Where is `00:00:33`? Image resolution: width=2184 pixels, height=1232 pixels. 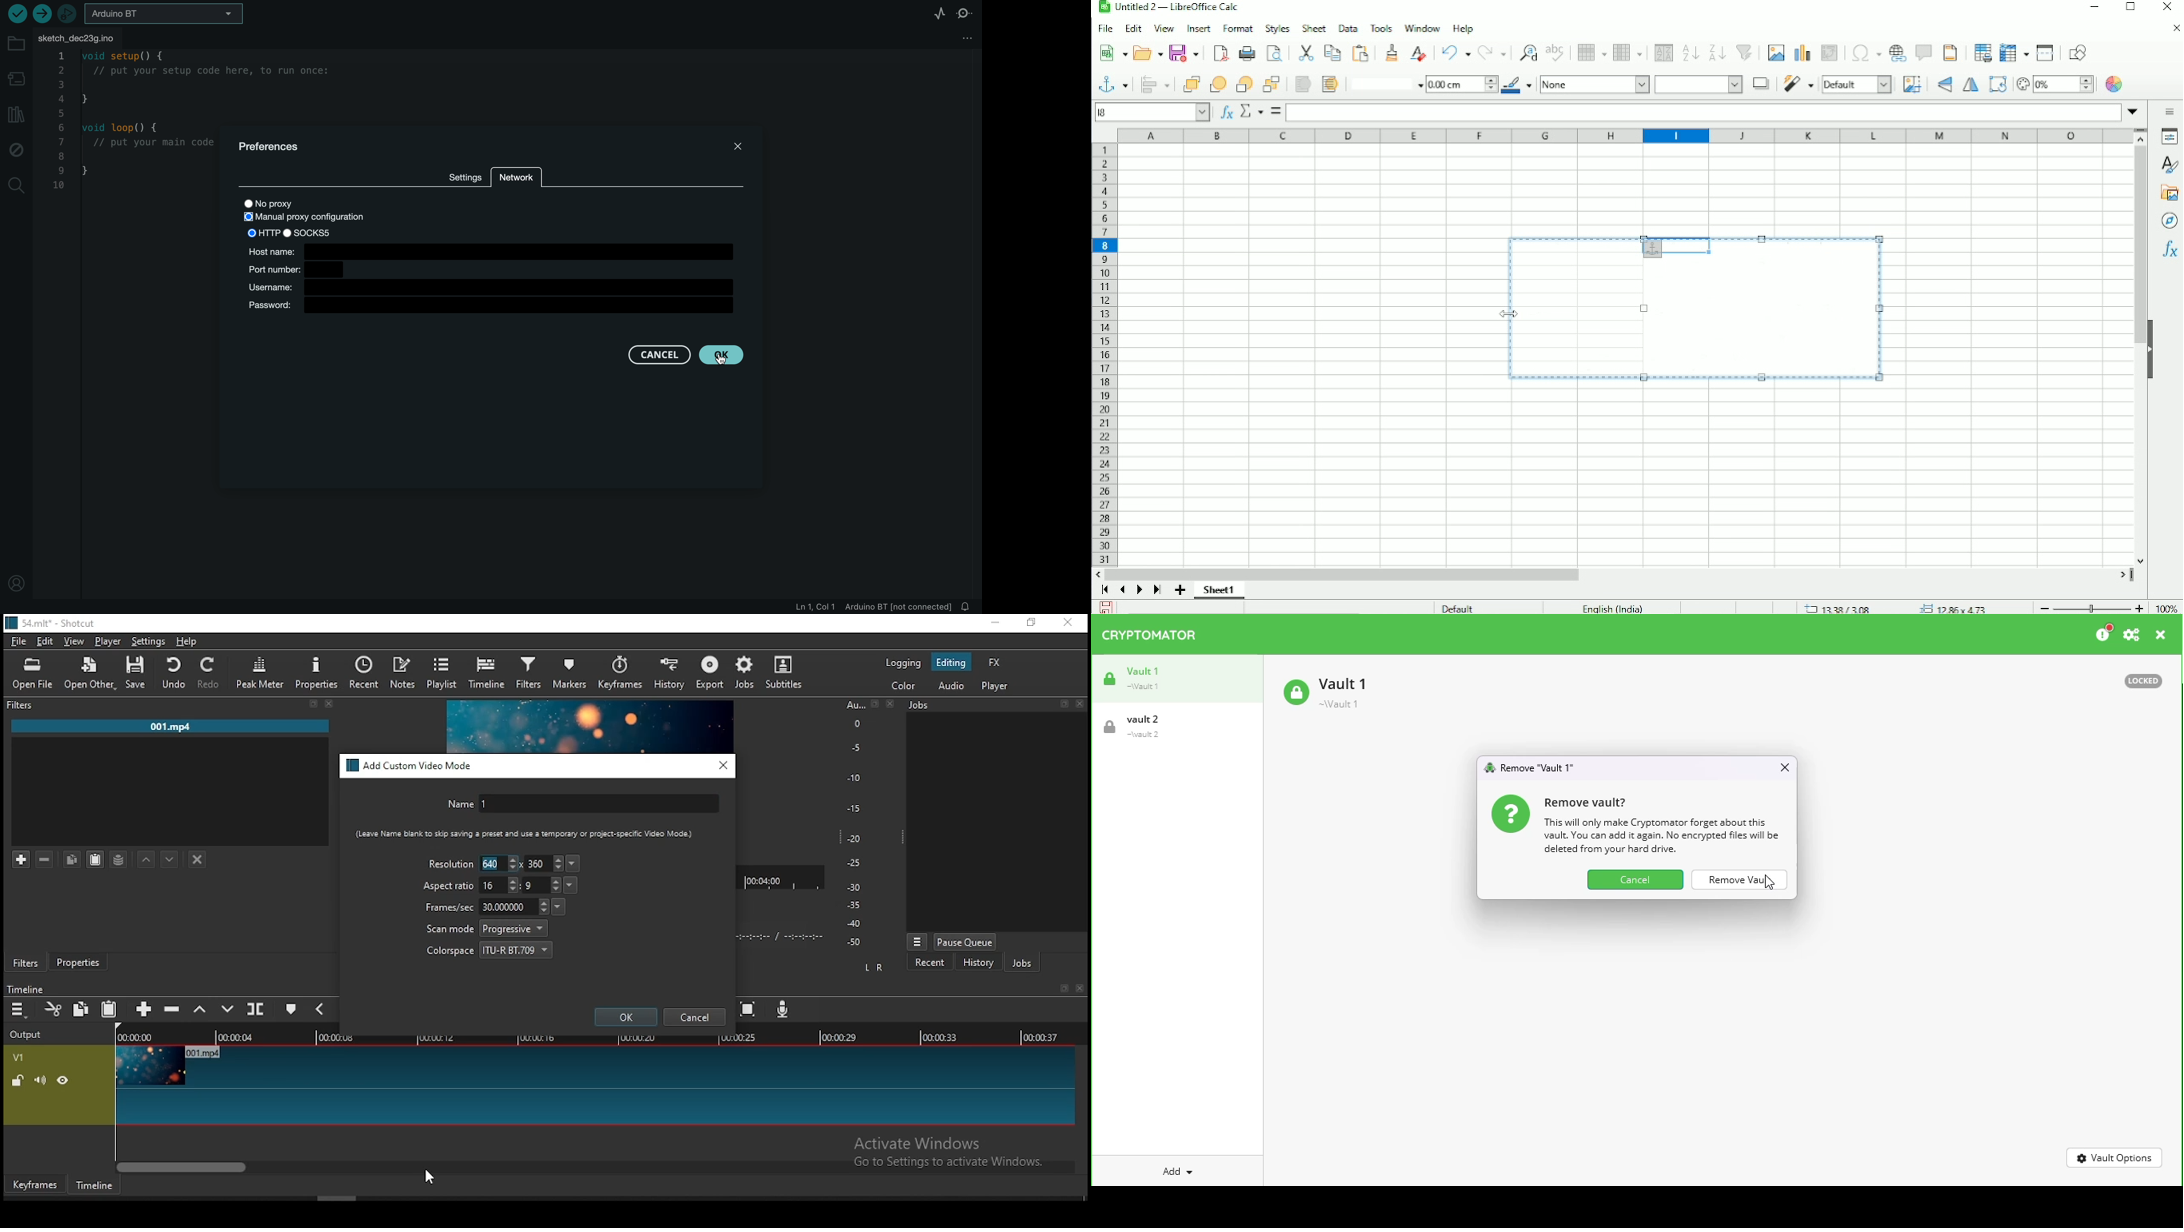
00:00:33 is located at coordinates (941, 1036).